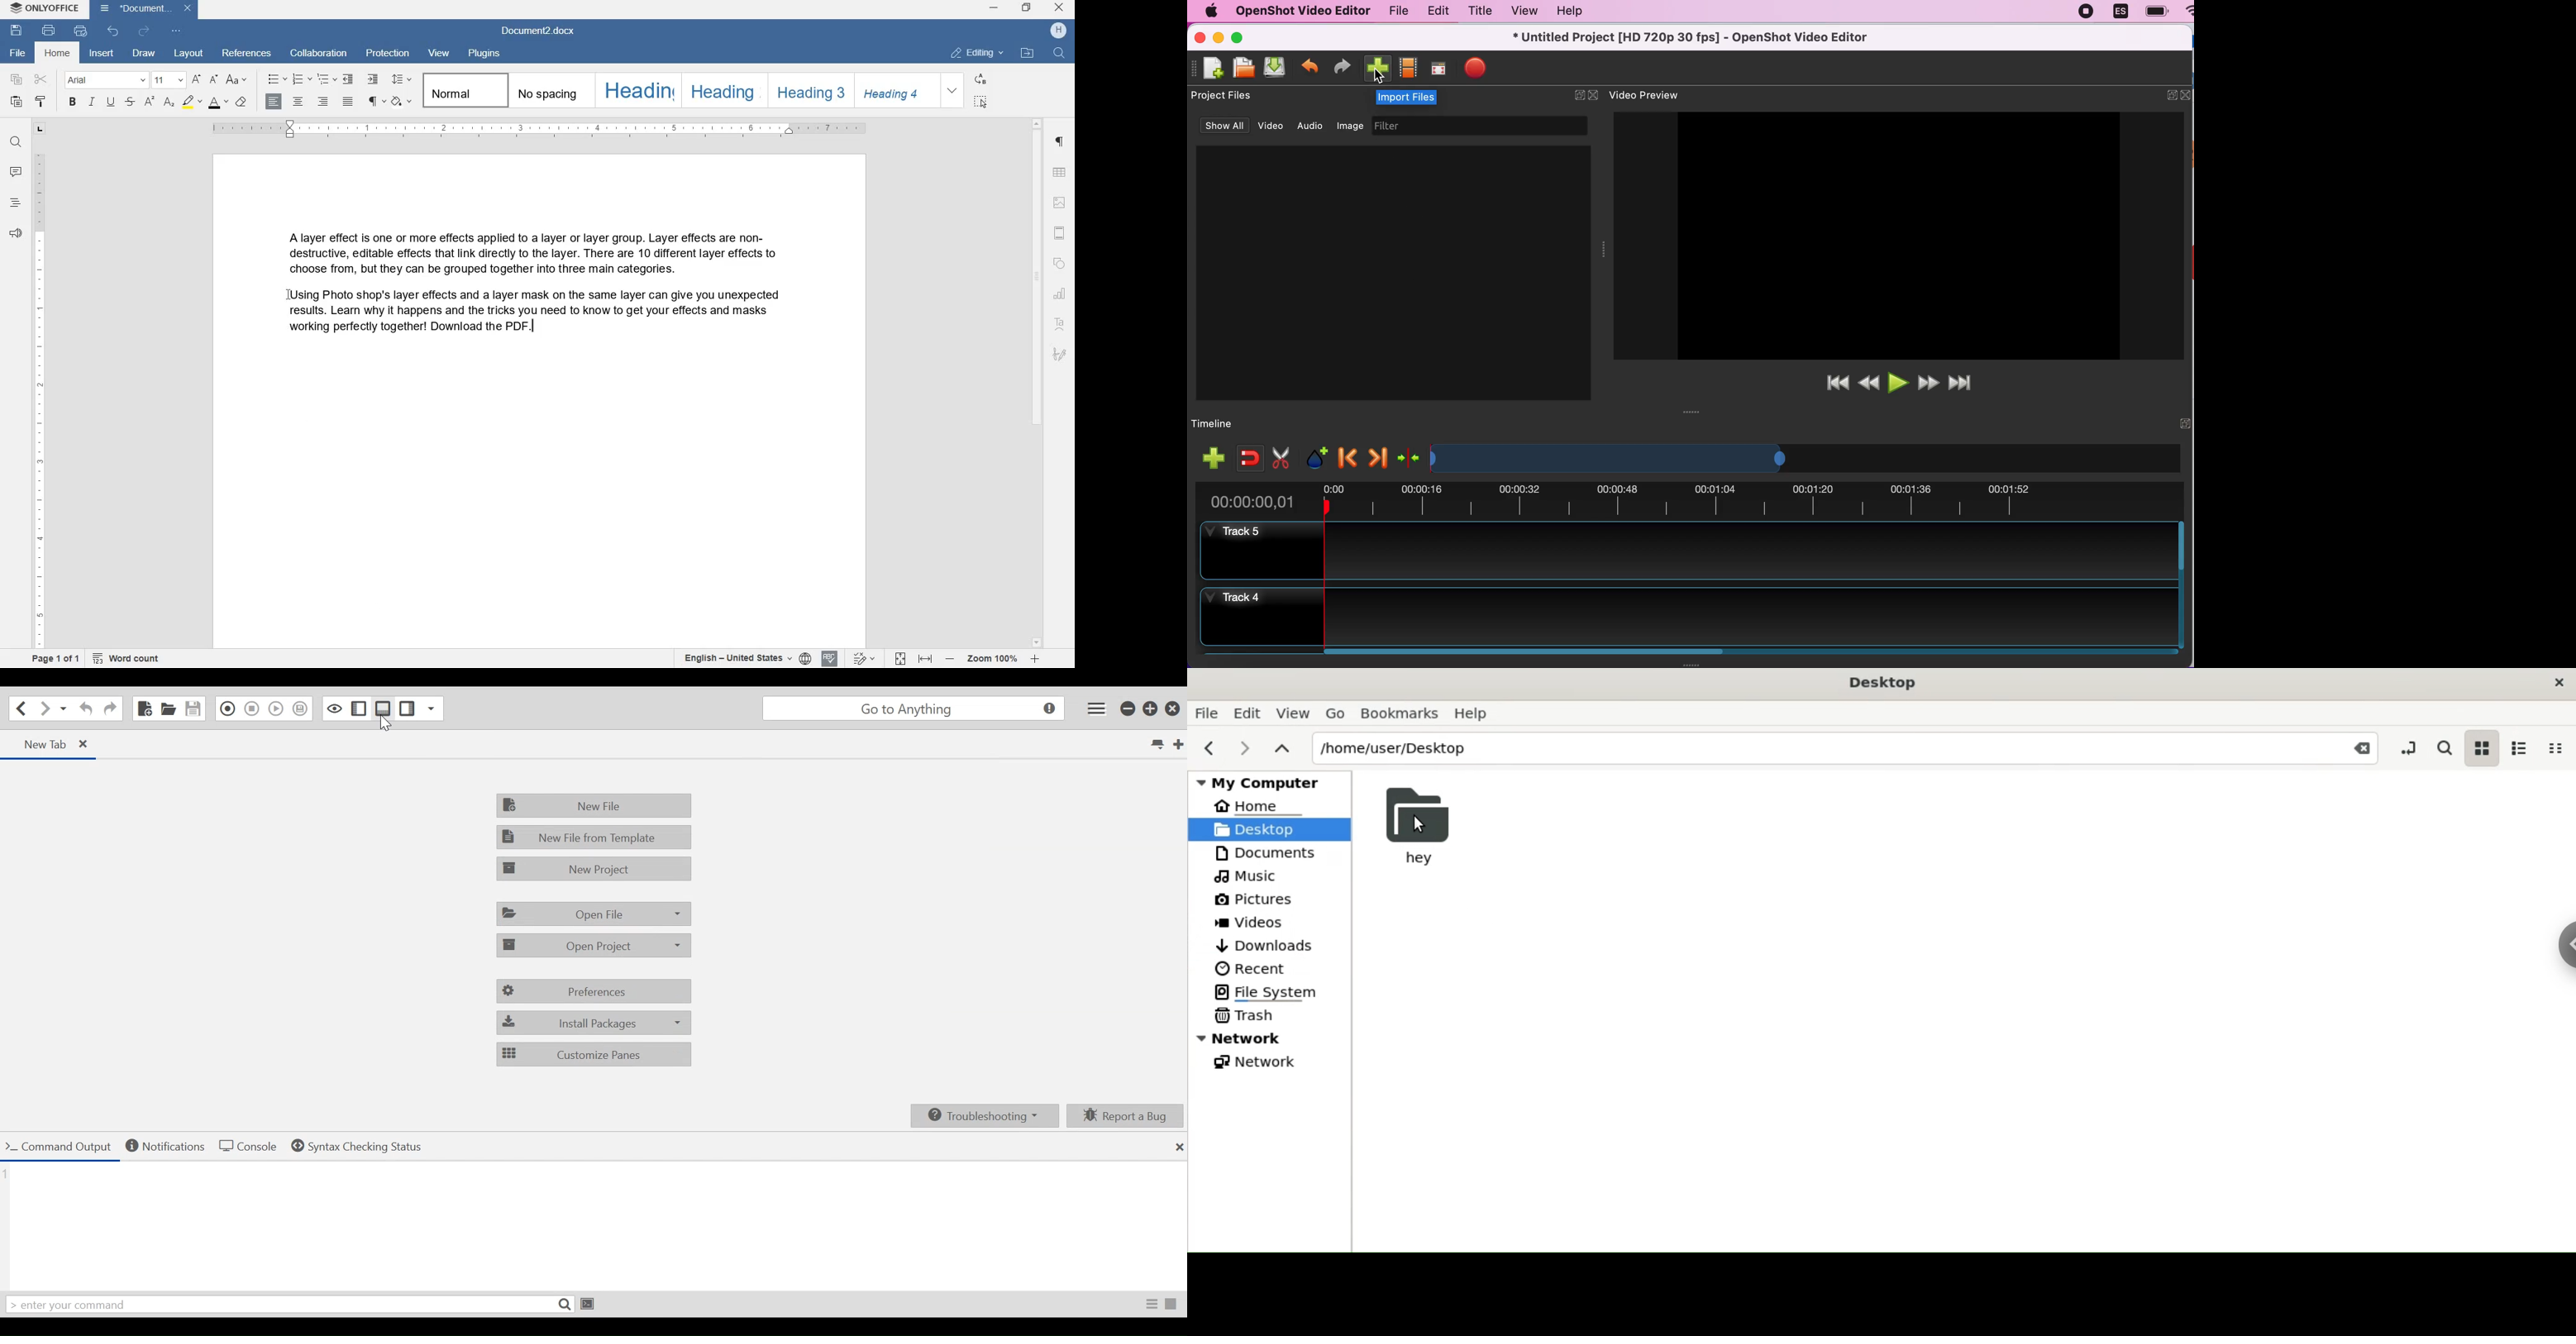  I want to click on Toggle Raw/Parsed Output View, so click(1152, 1304).